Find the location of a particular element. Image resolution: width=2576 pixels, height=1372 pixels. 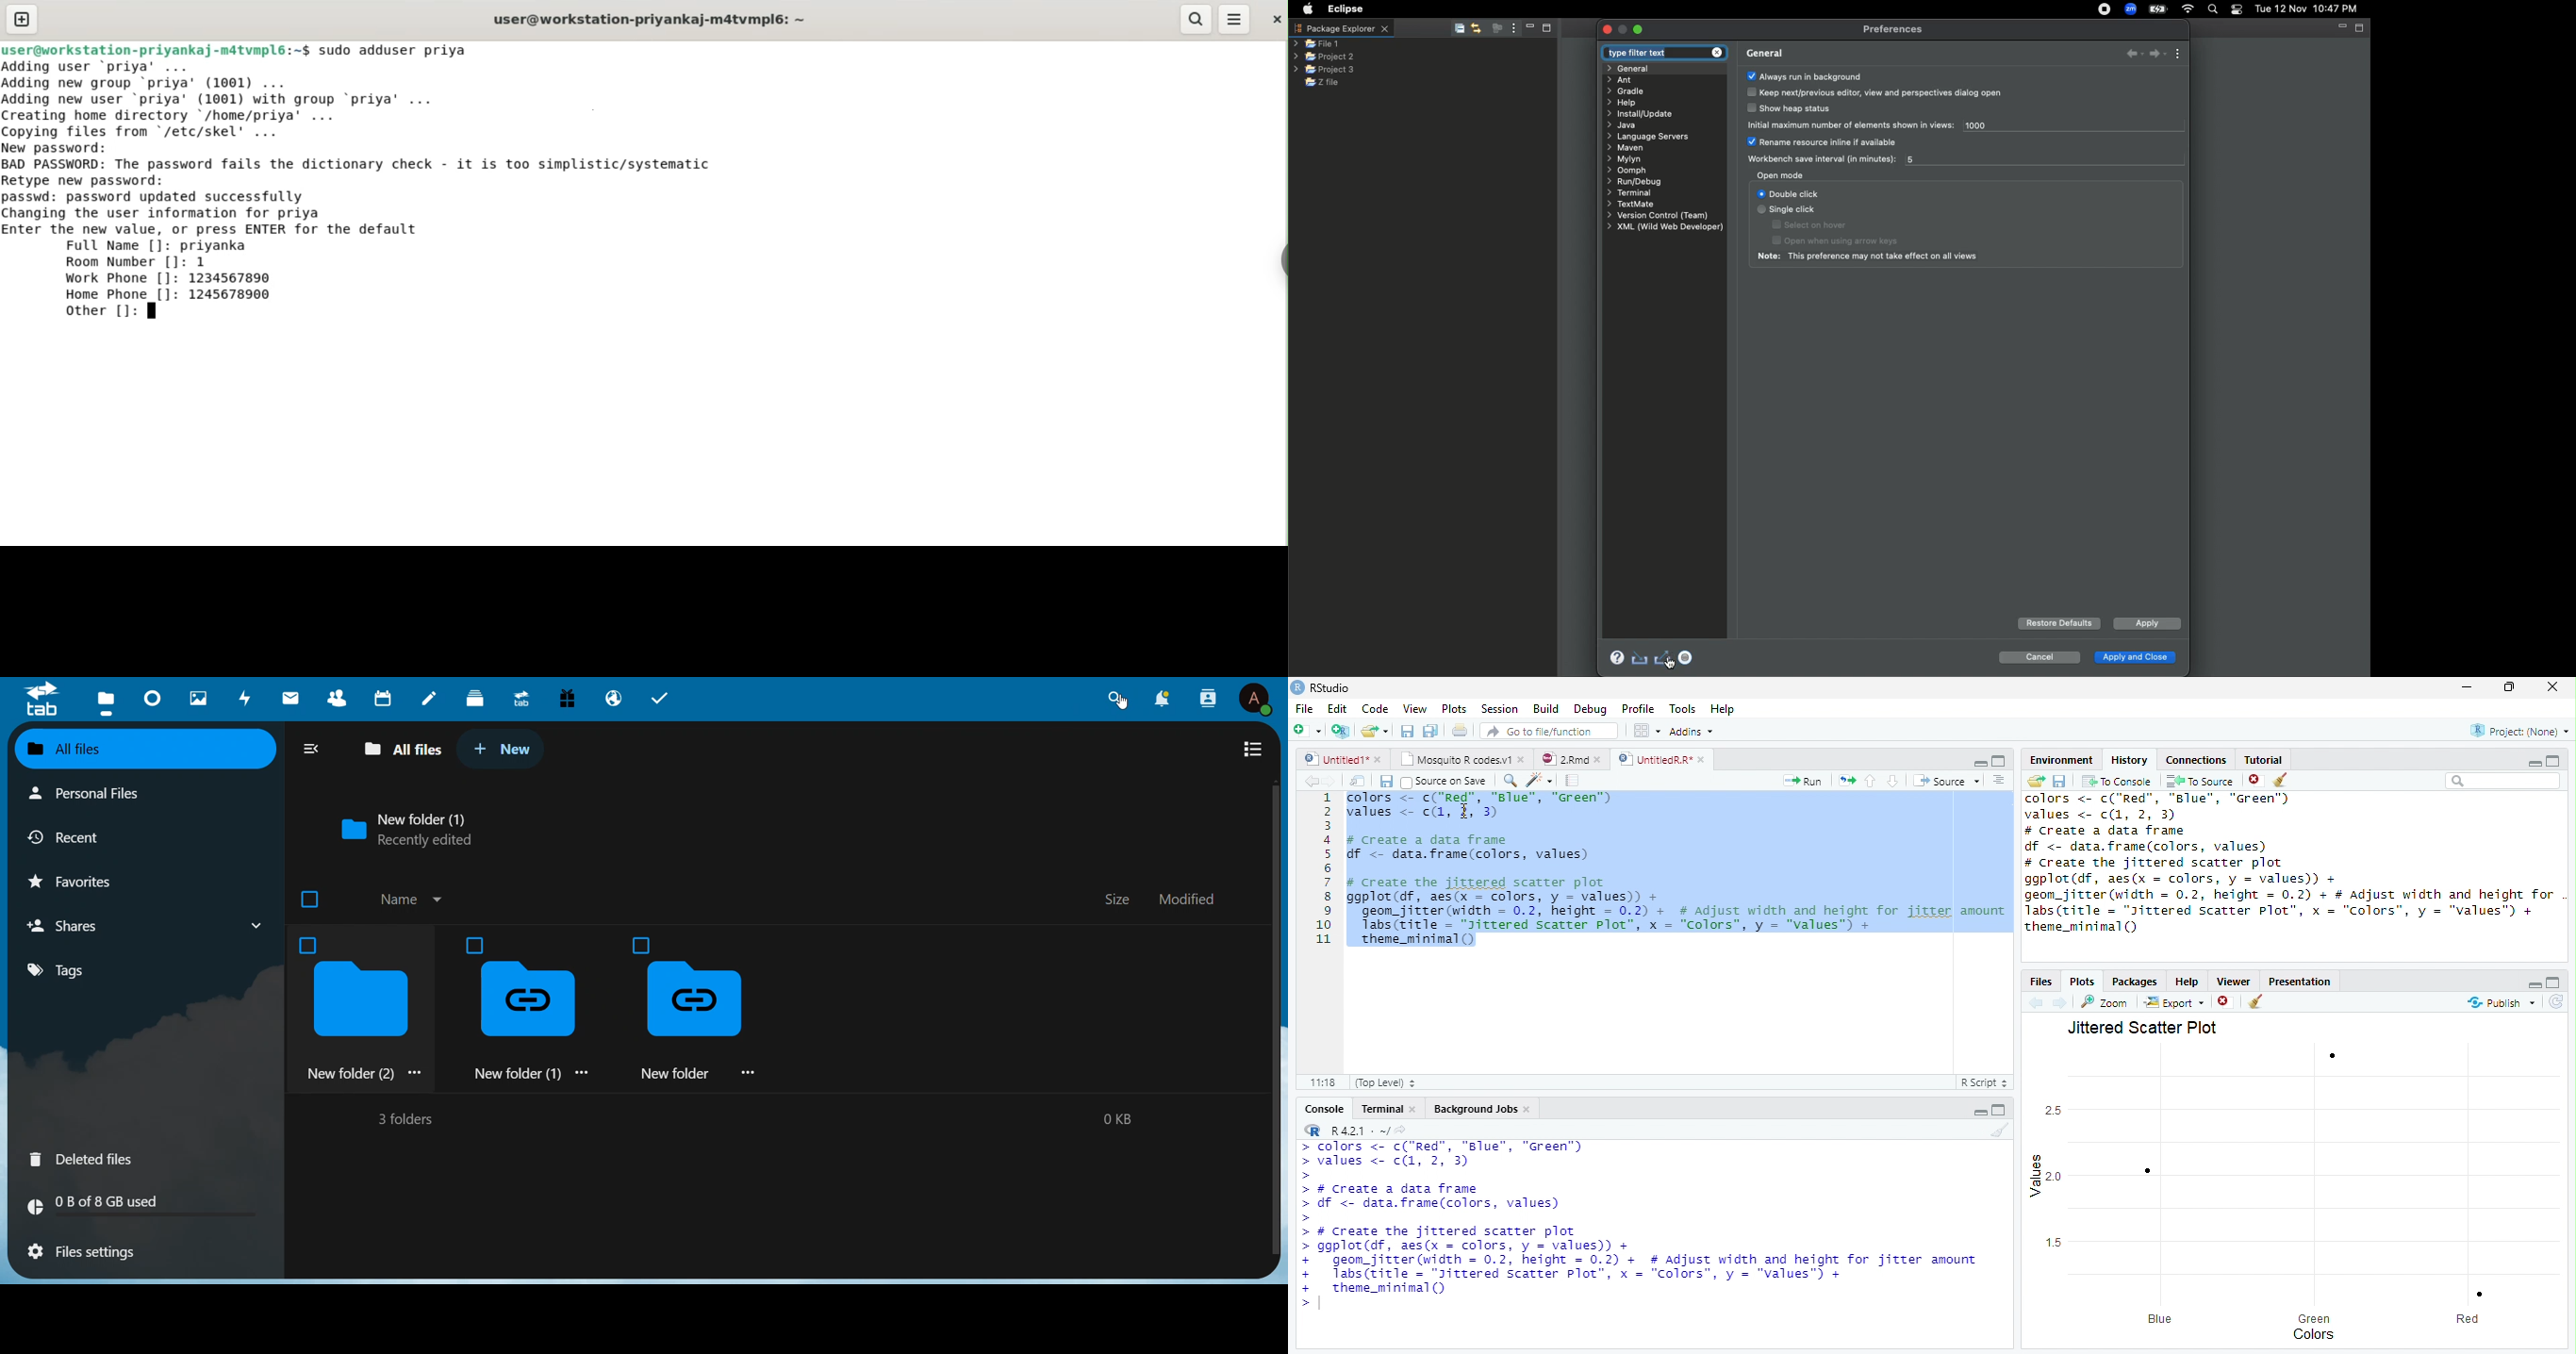

logo is located at coordinates (40, 698).